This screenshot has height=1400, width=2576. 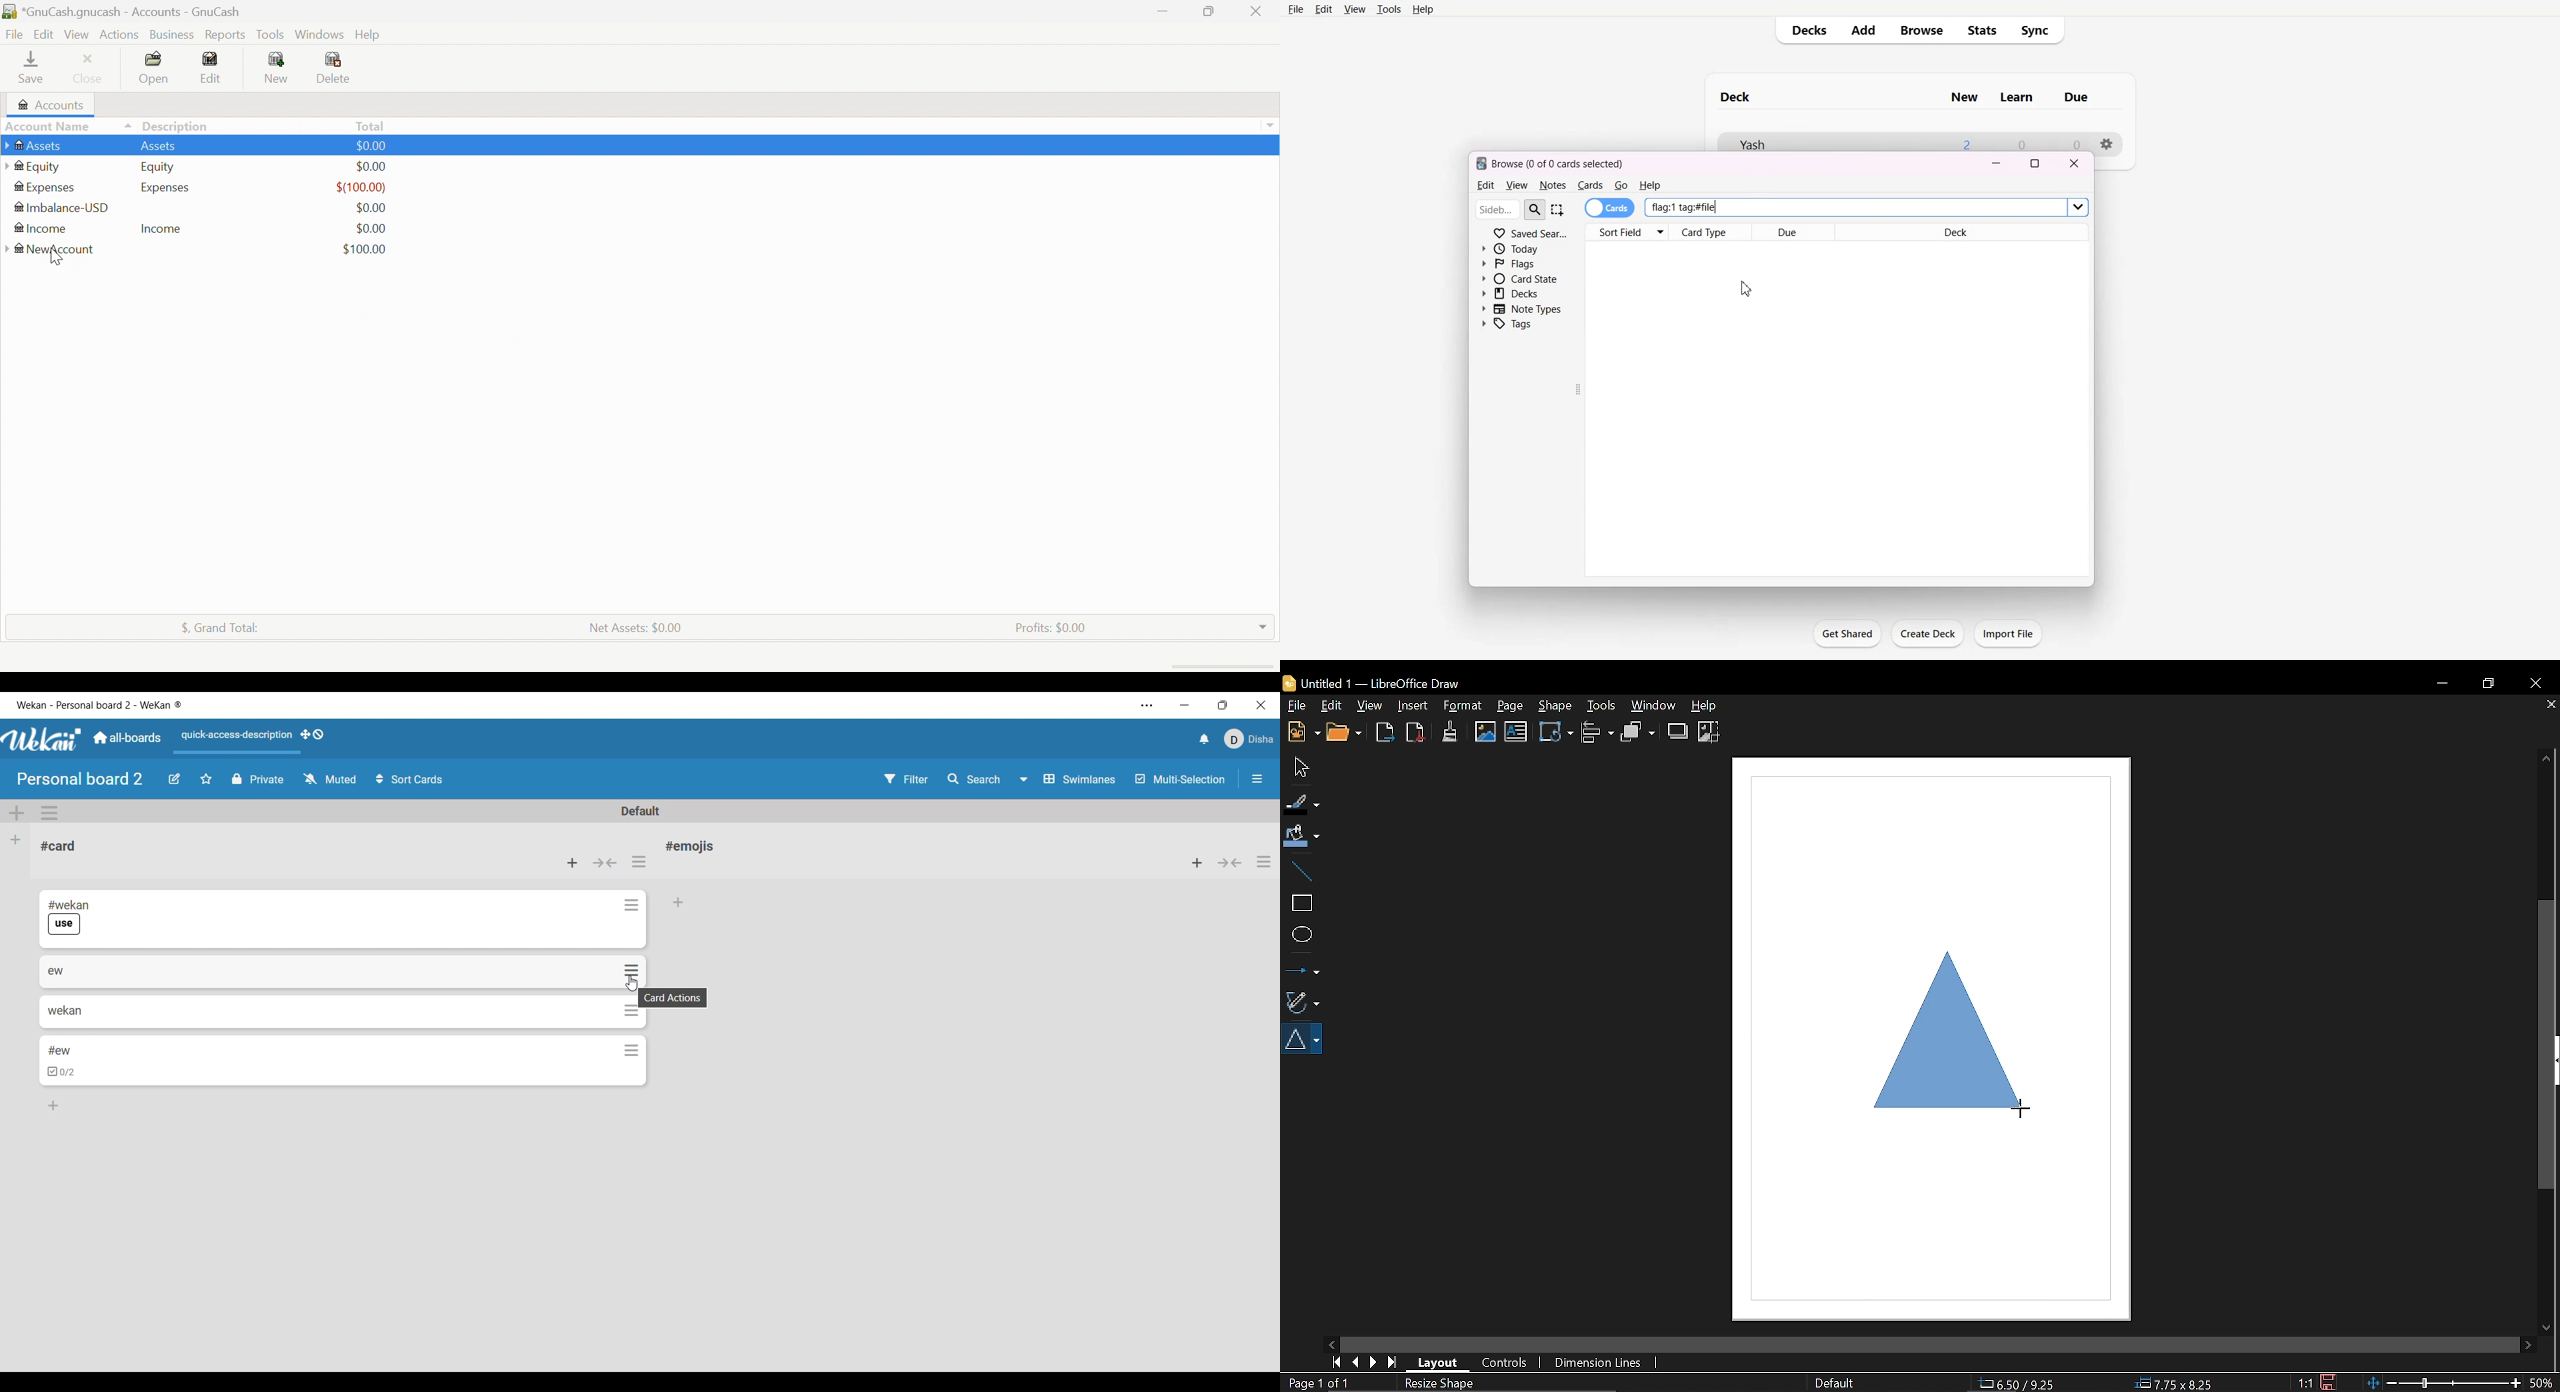 What do you see at coordinates (1413, 706) in the screenshot?
I see `Insert` at bounding box center [1413, 706].